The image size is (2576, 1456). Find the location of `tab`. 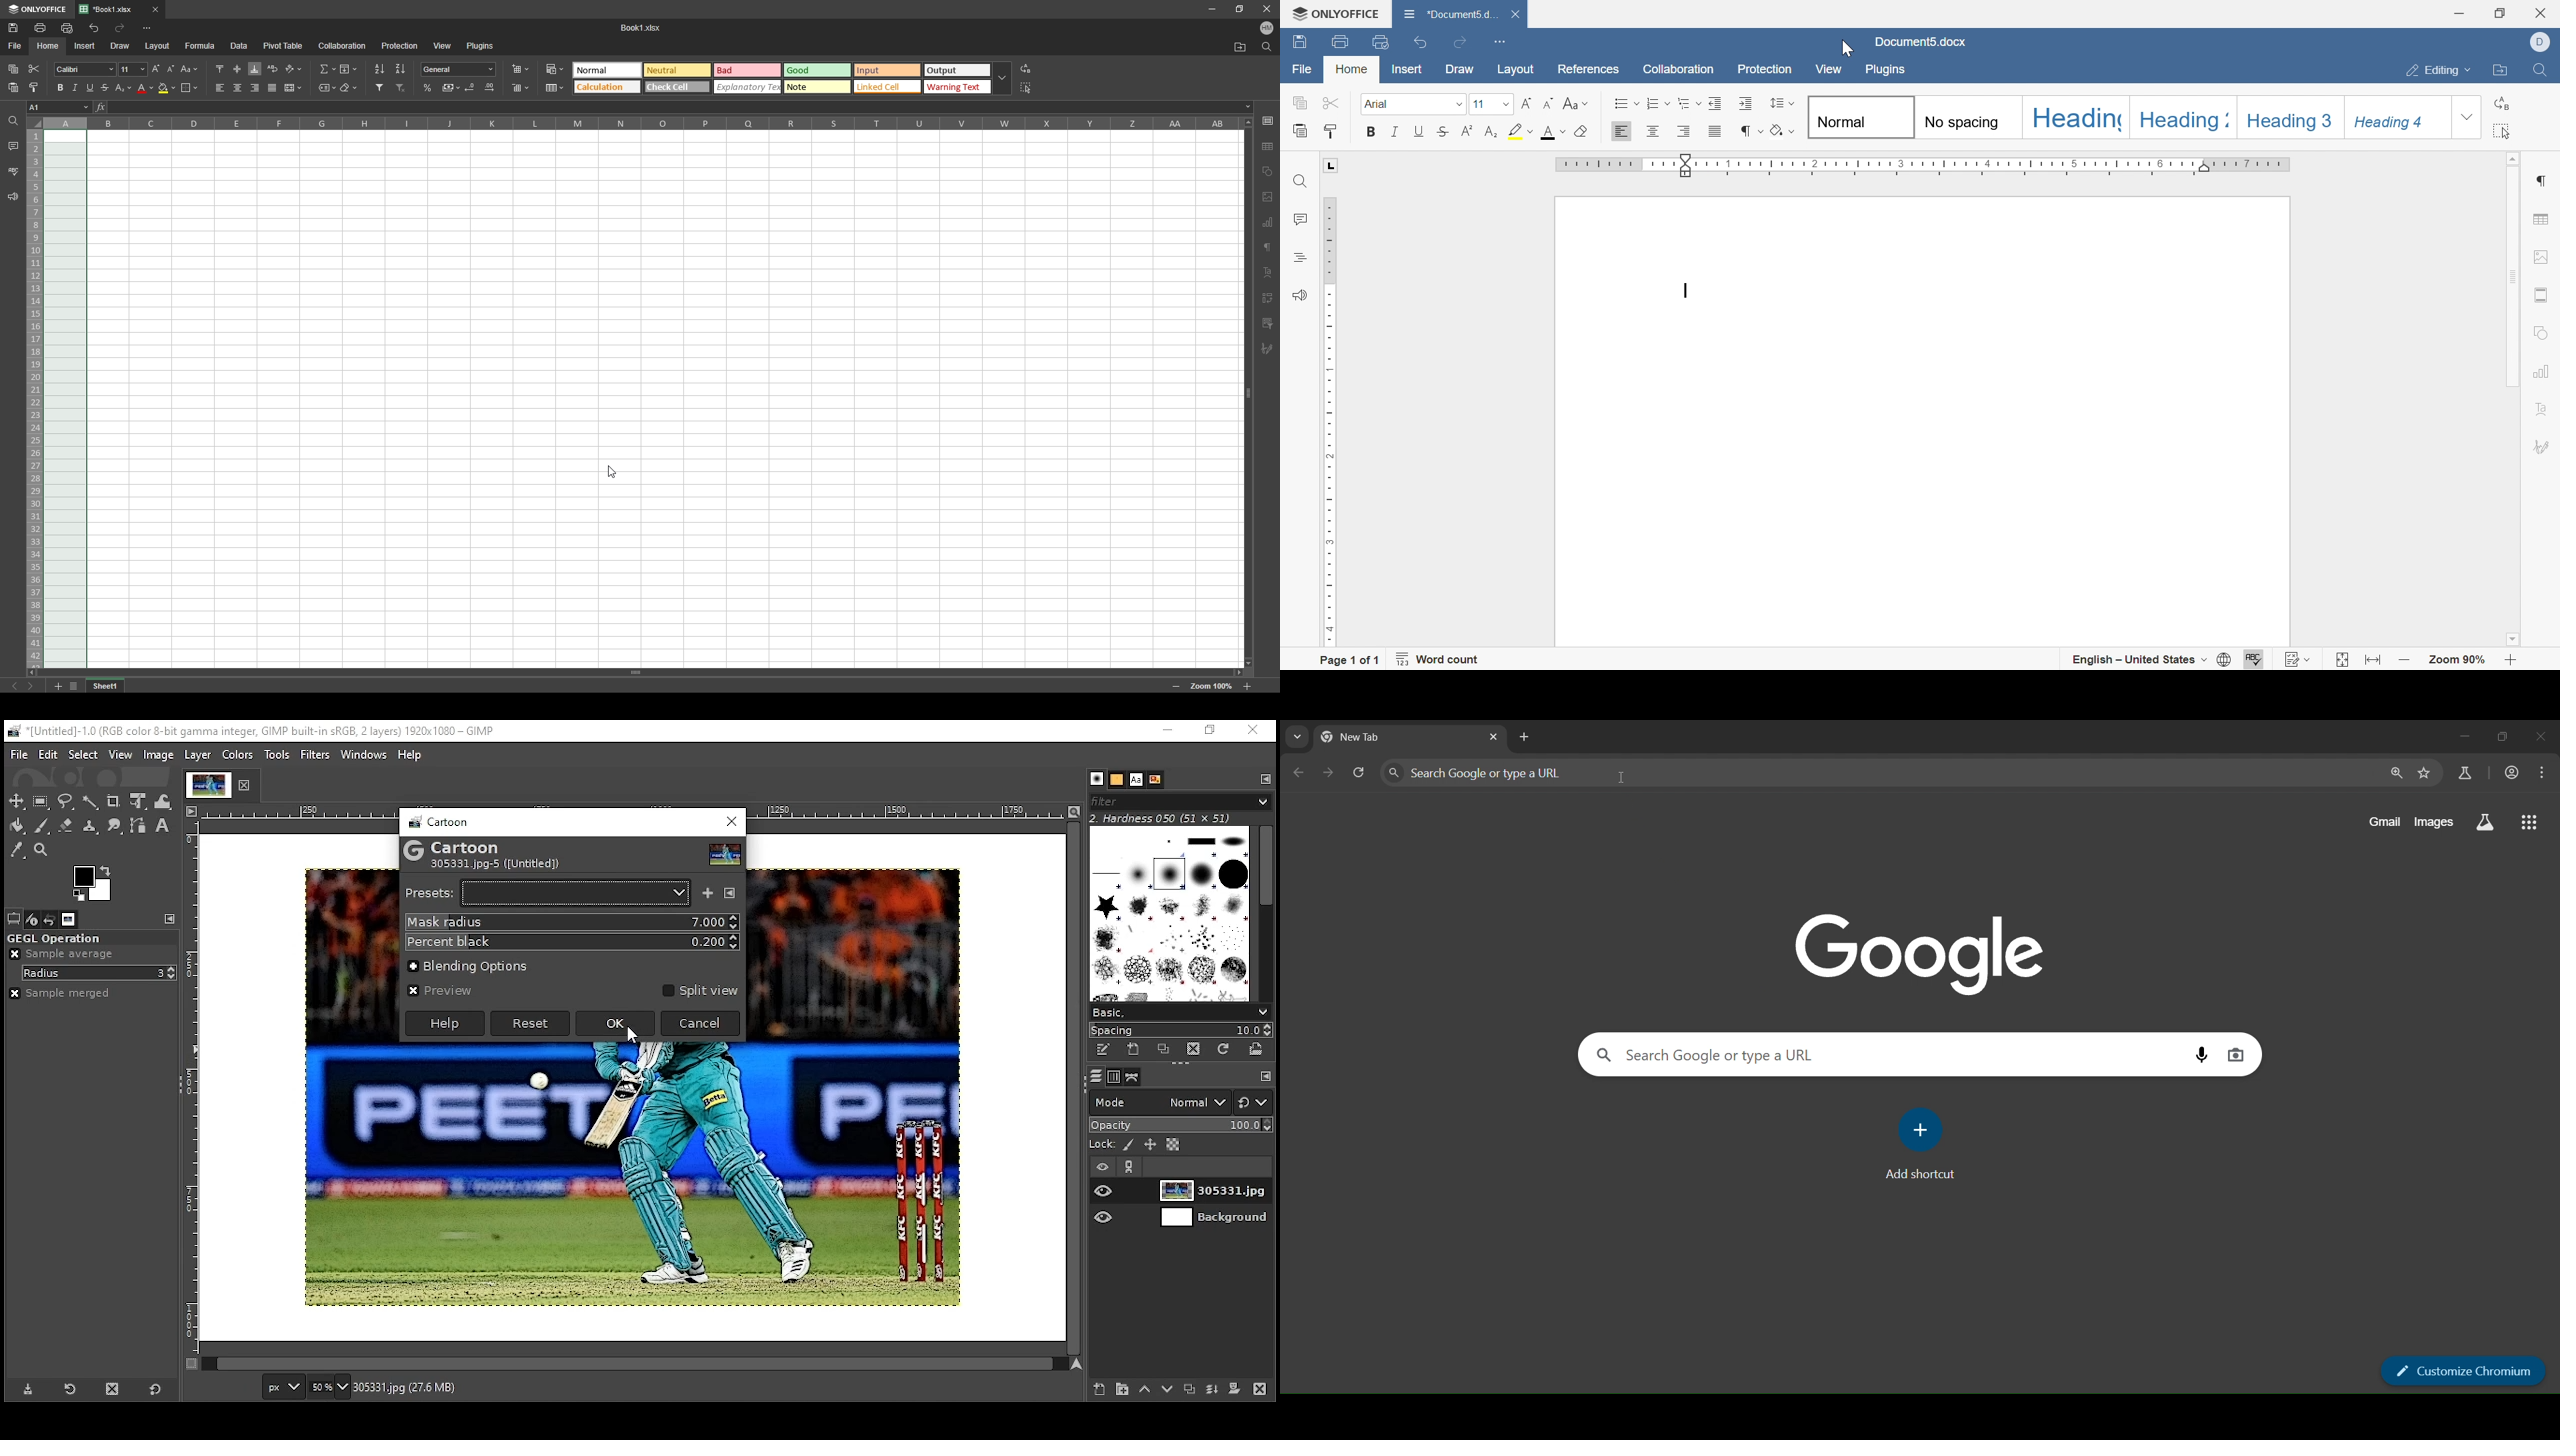

tab is located at coordinates (105, 687).